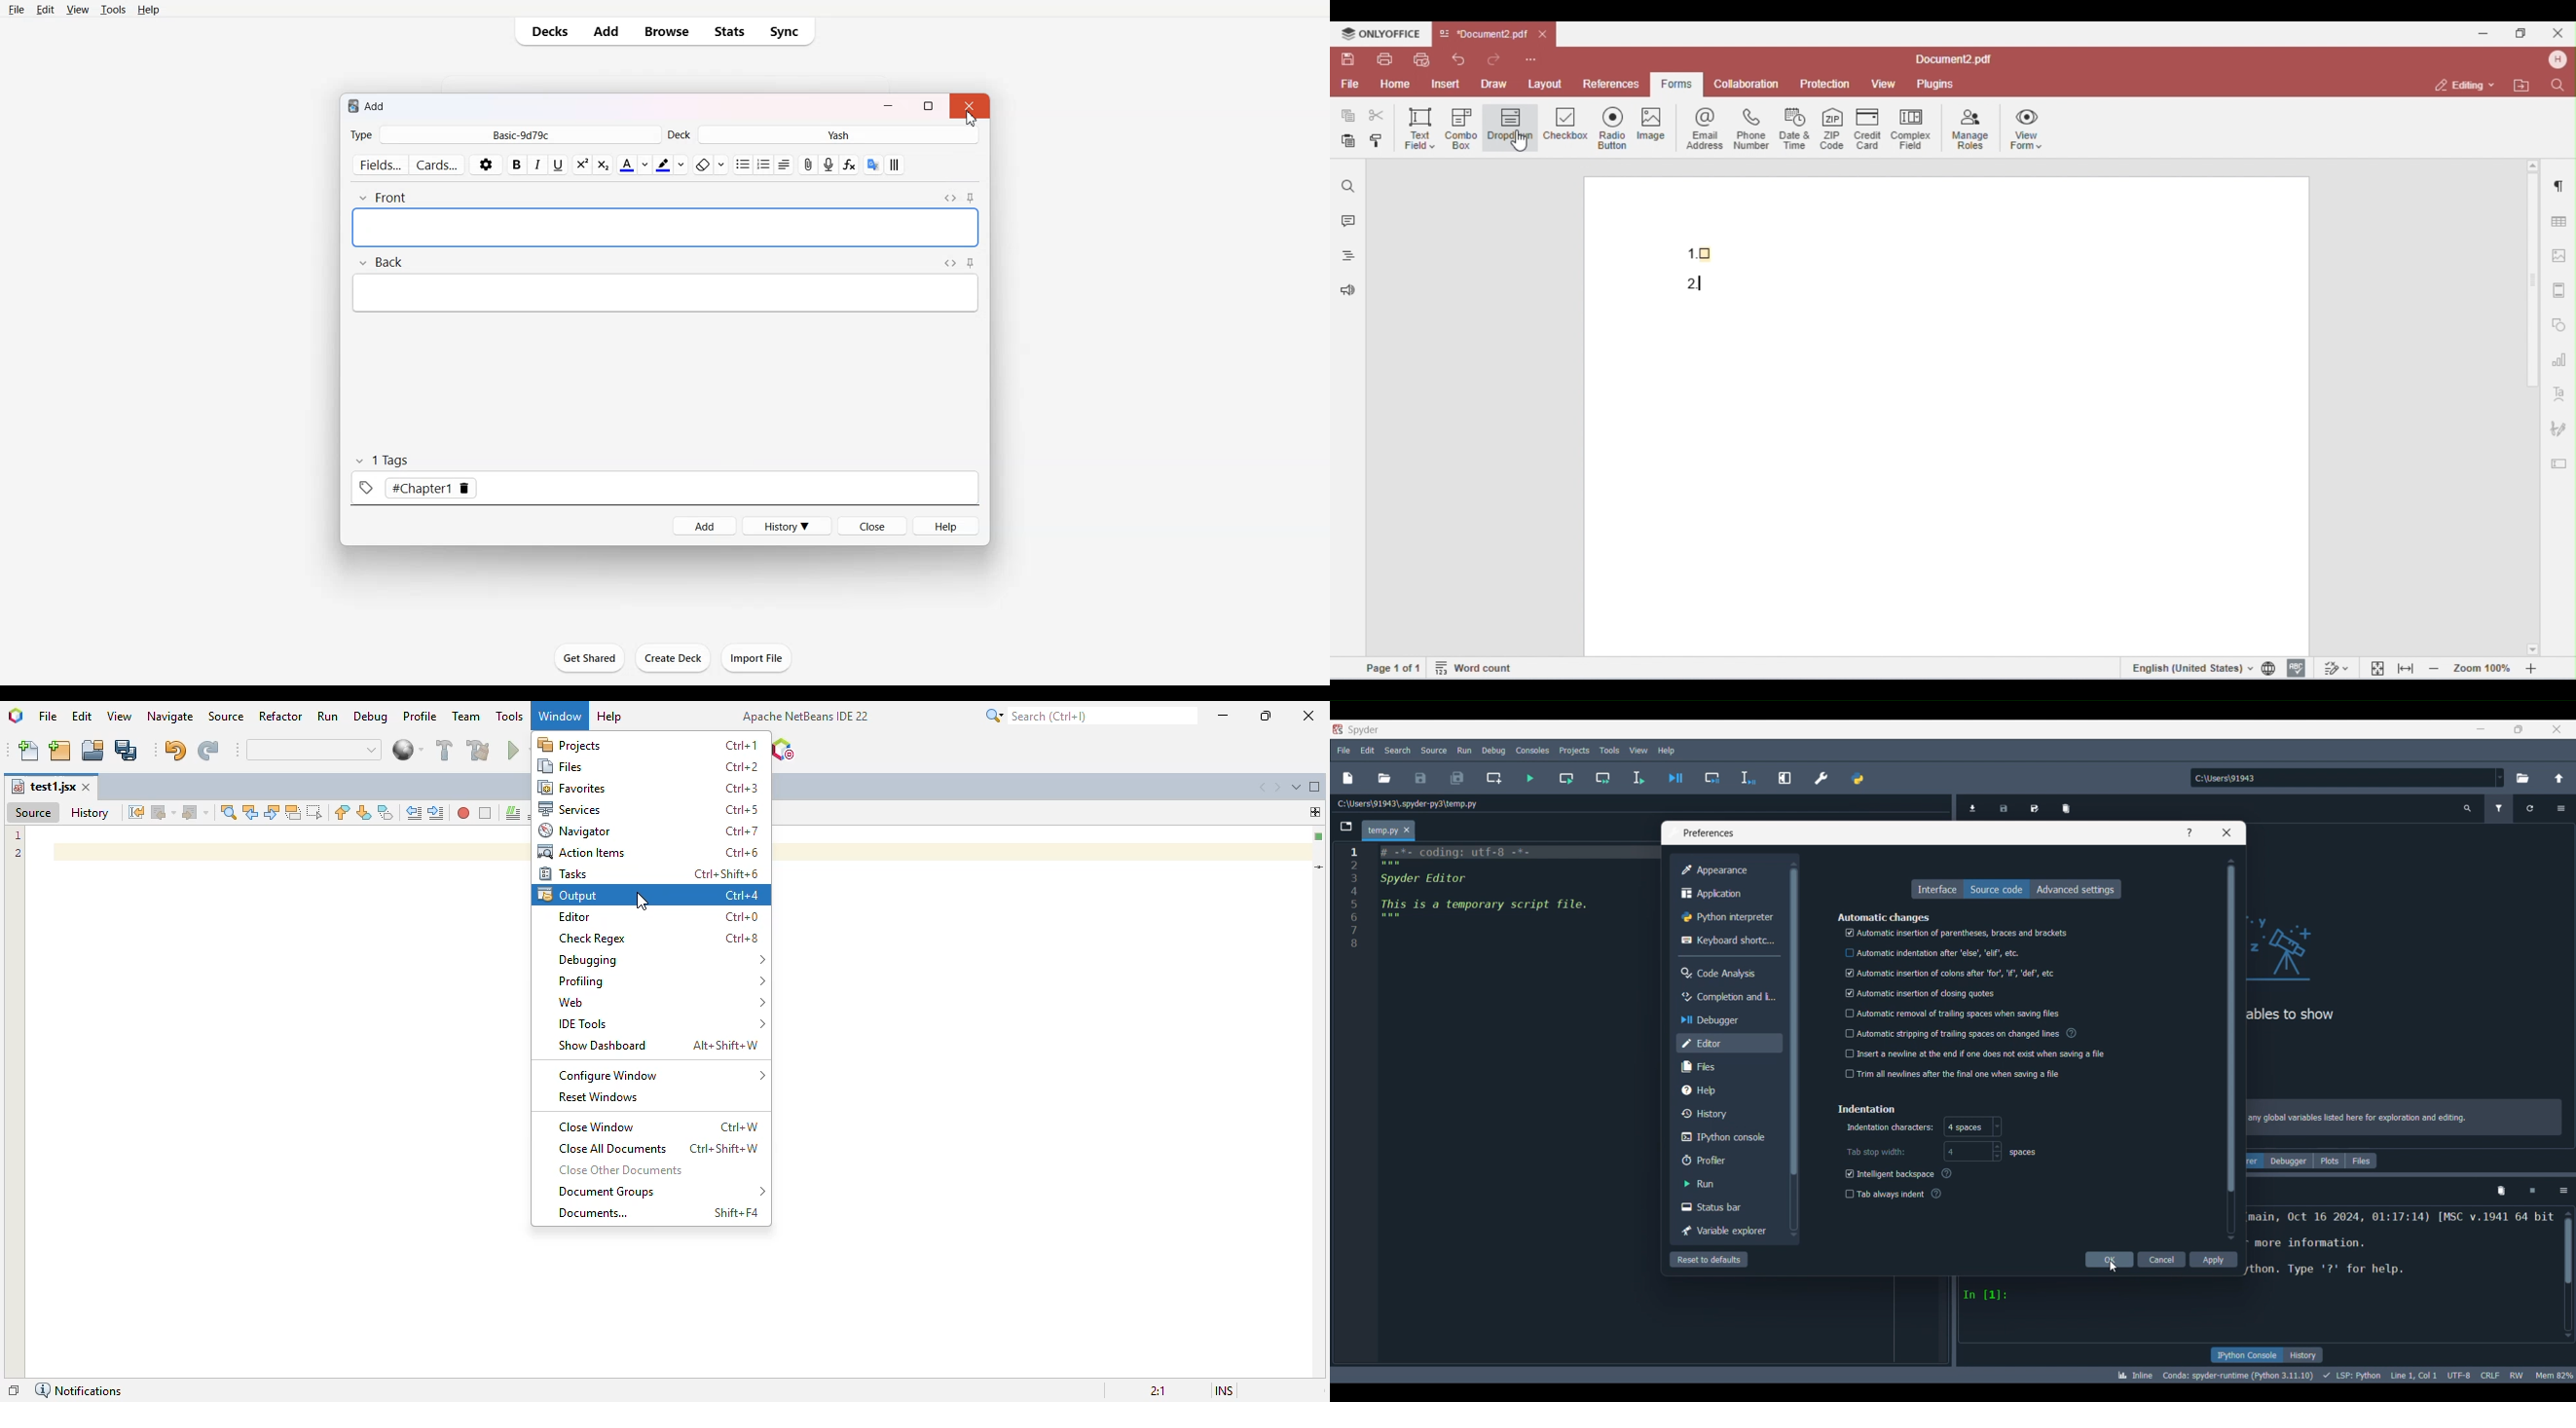 The width and height of the screenshot is (2576, 1428). What do you see at coordinates (78, 10) in the screenshot?
I see `View` at bounding box center [78, 10].